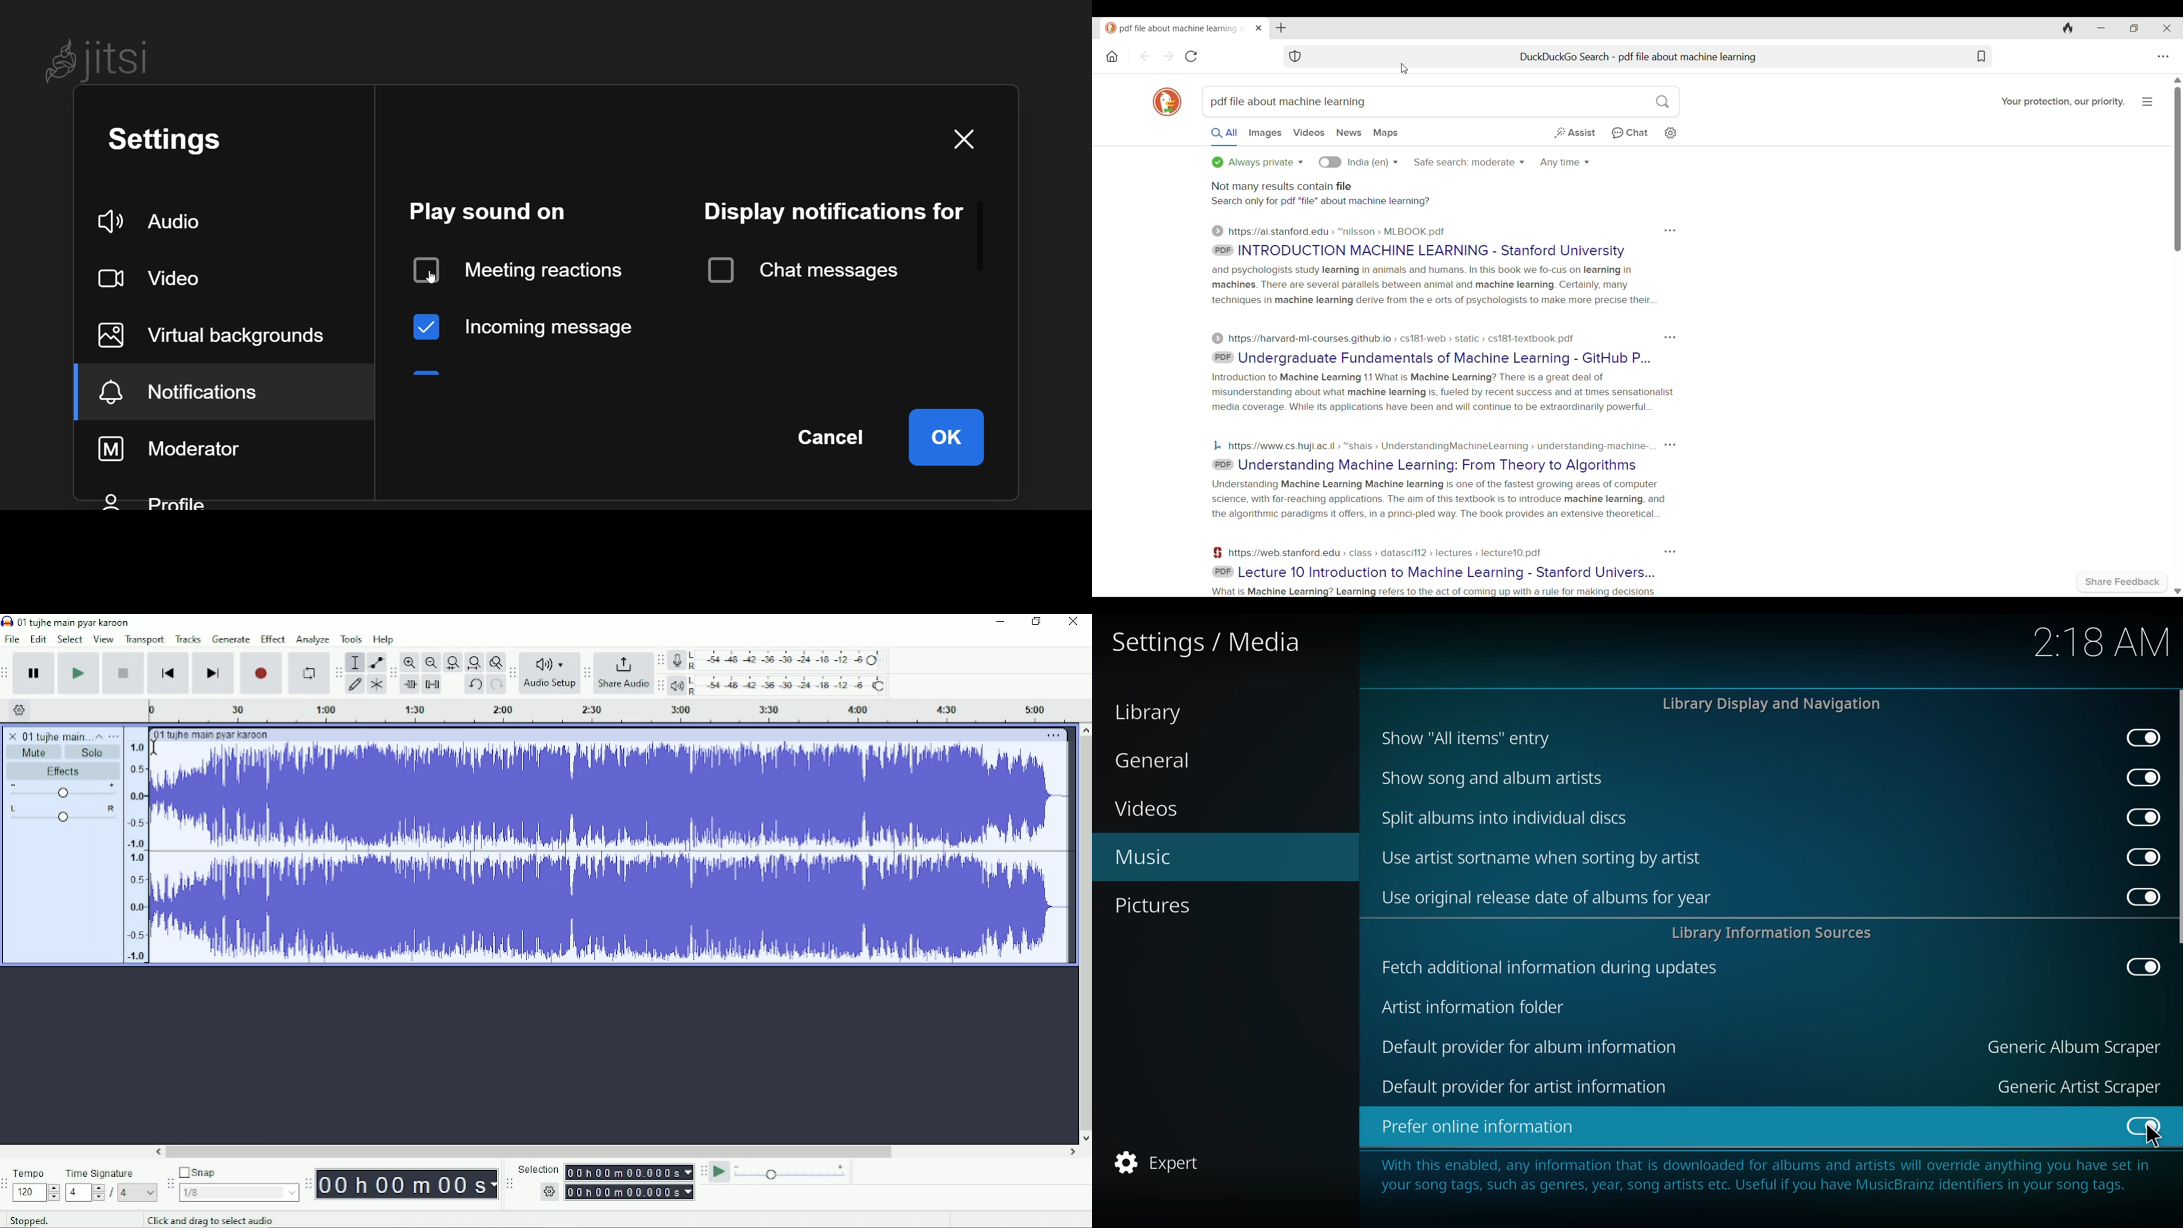 Image resolution: width=2184 pixels, height=1232 pixels. Describe the element at coordinates (2143, 737) in the screenshot. I see `enabled` at that location.